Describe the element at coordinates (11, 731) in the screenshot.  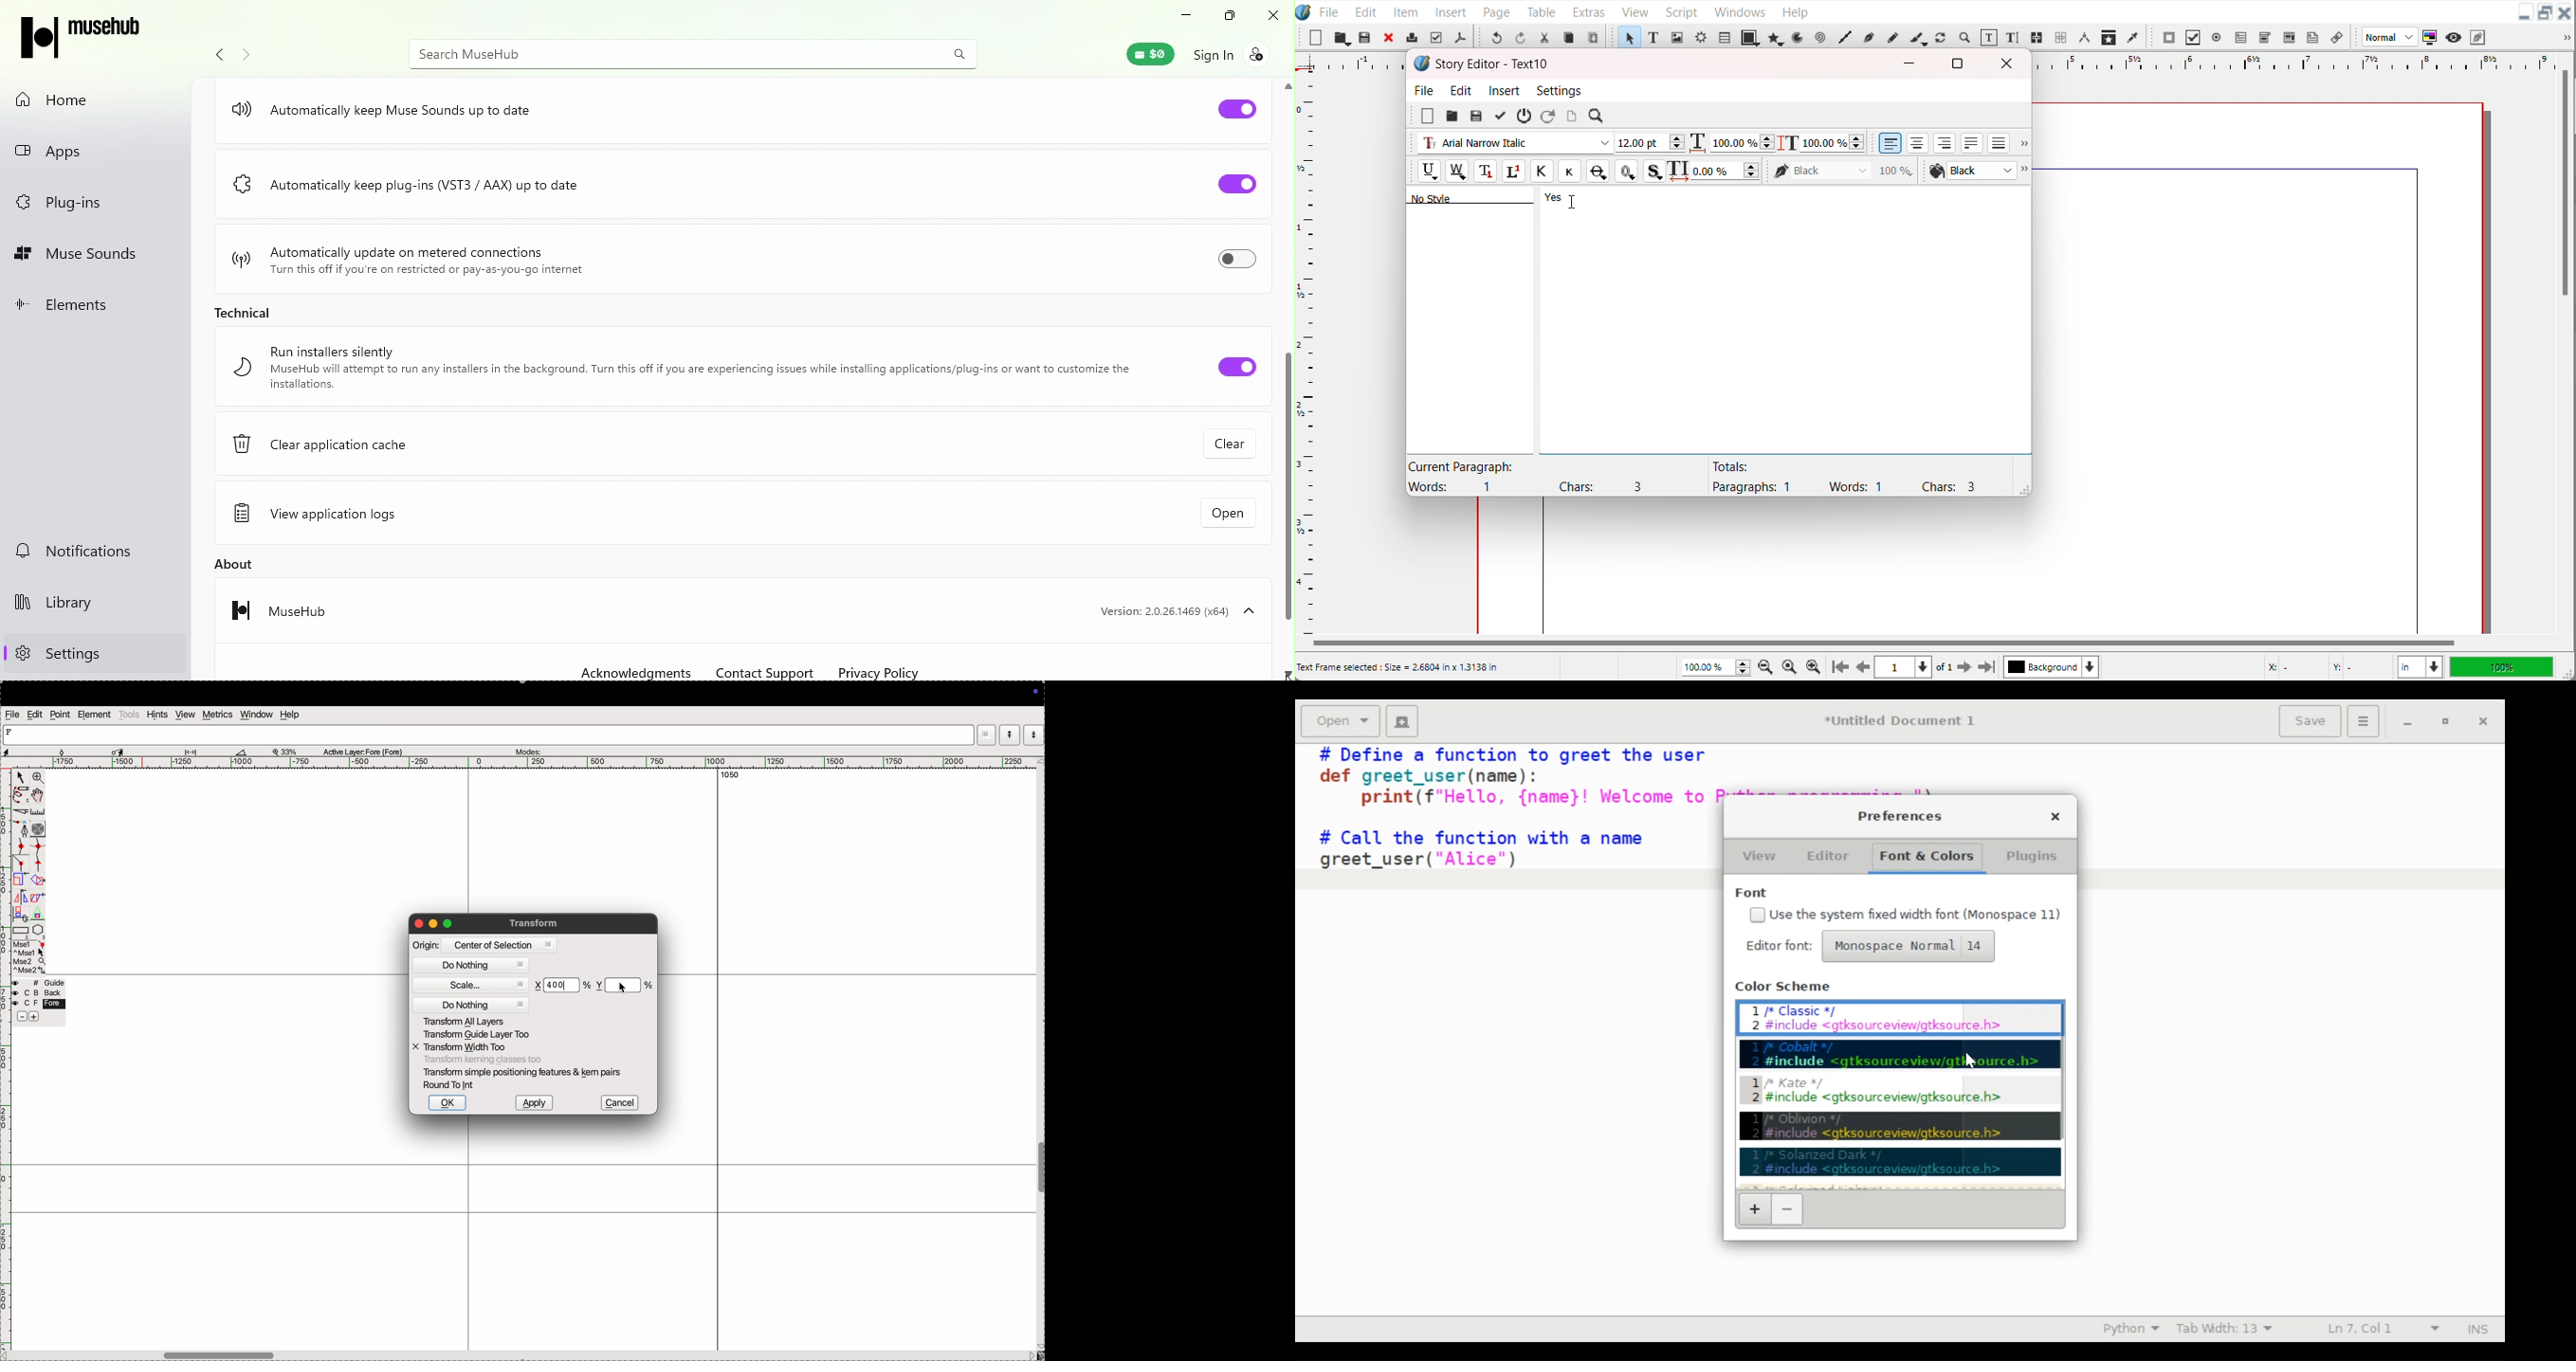
I see `letter F` at that location.